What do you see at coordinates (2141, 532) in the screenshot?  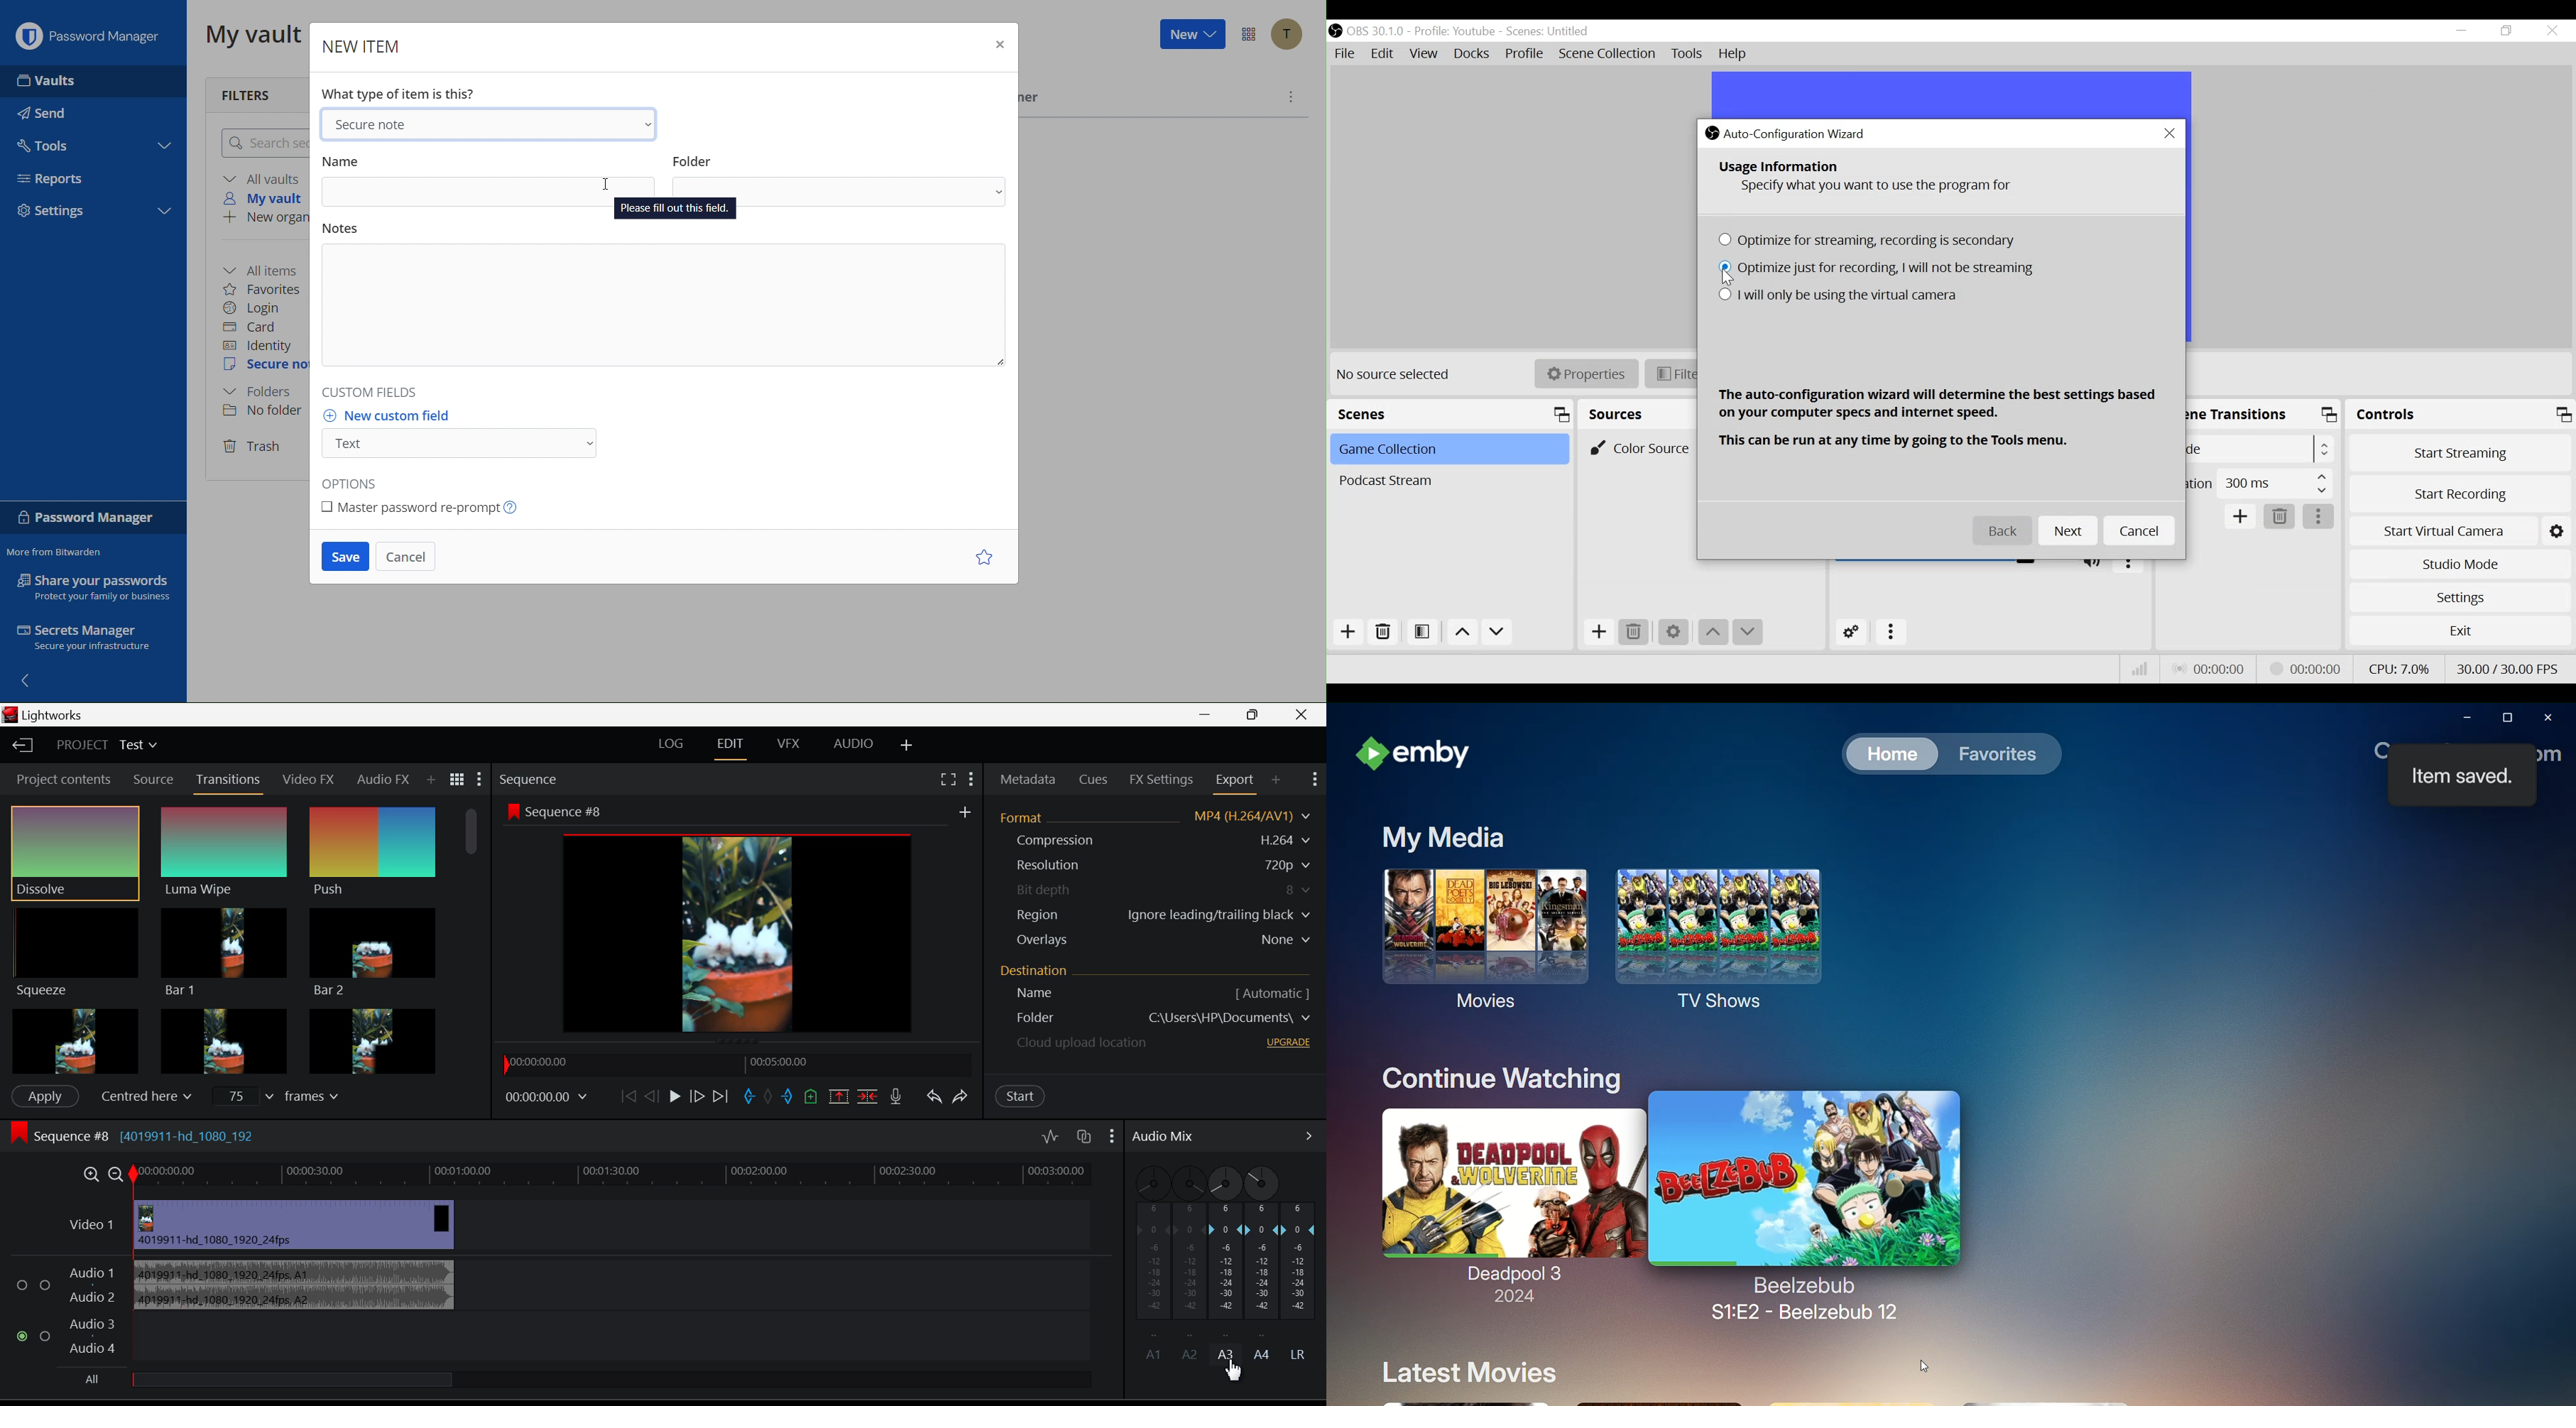 I see `Cancel` at bounding box center [2141, 532].